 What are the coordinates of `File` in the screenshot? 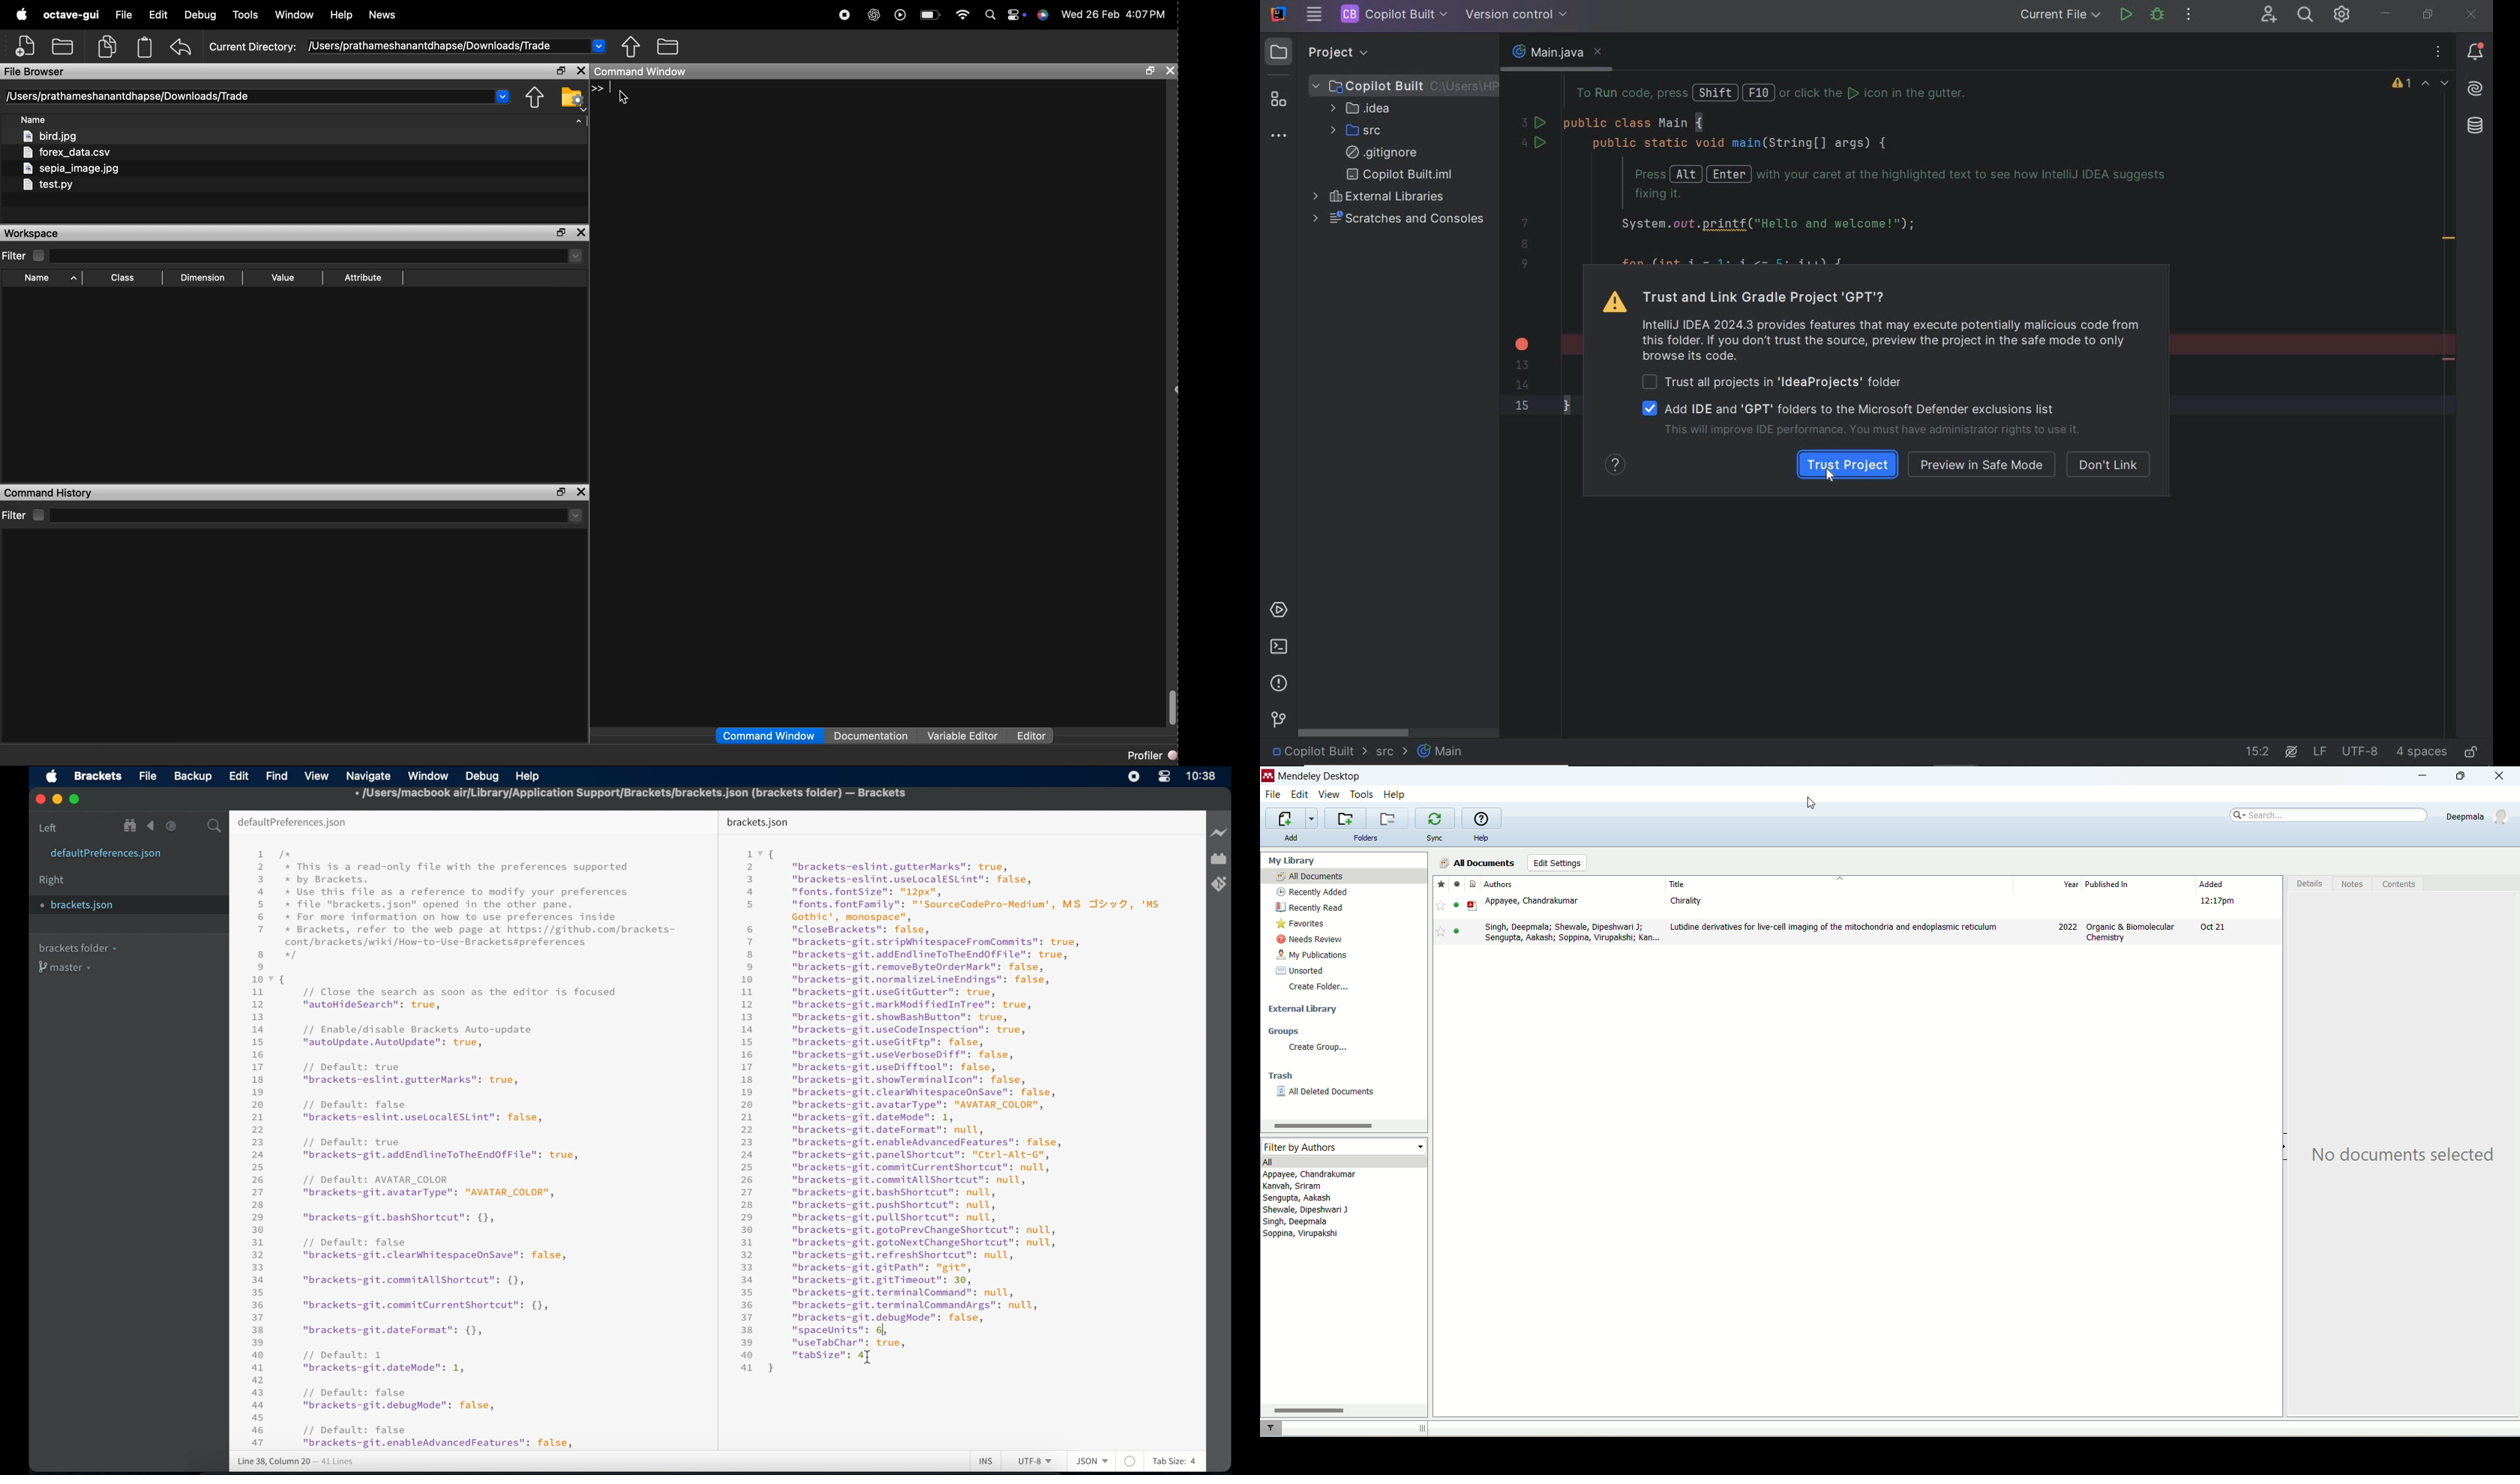 It's located at (125, 15).